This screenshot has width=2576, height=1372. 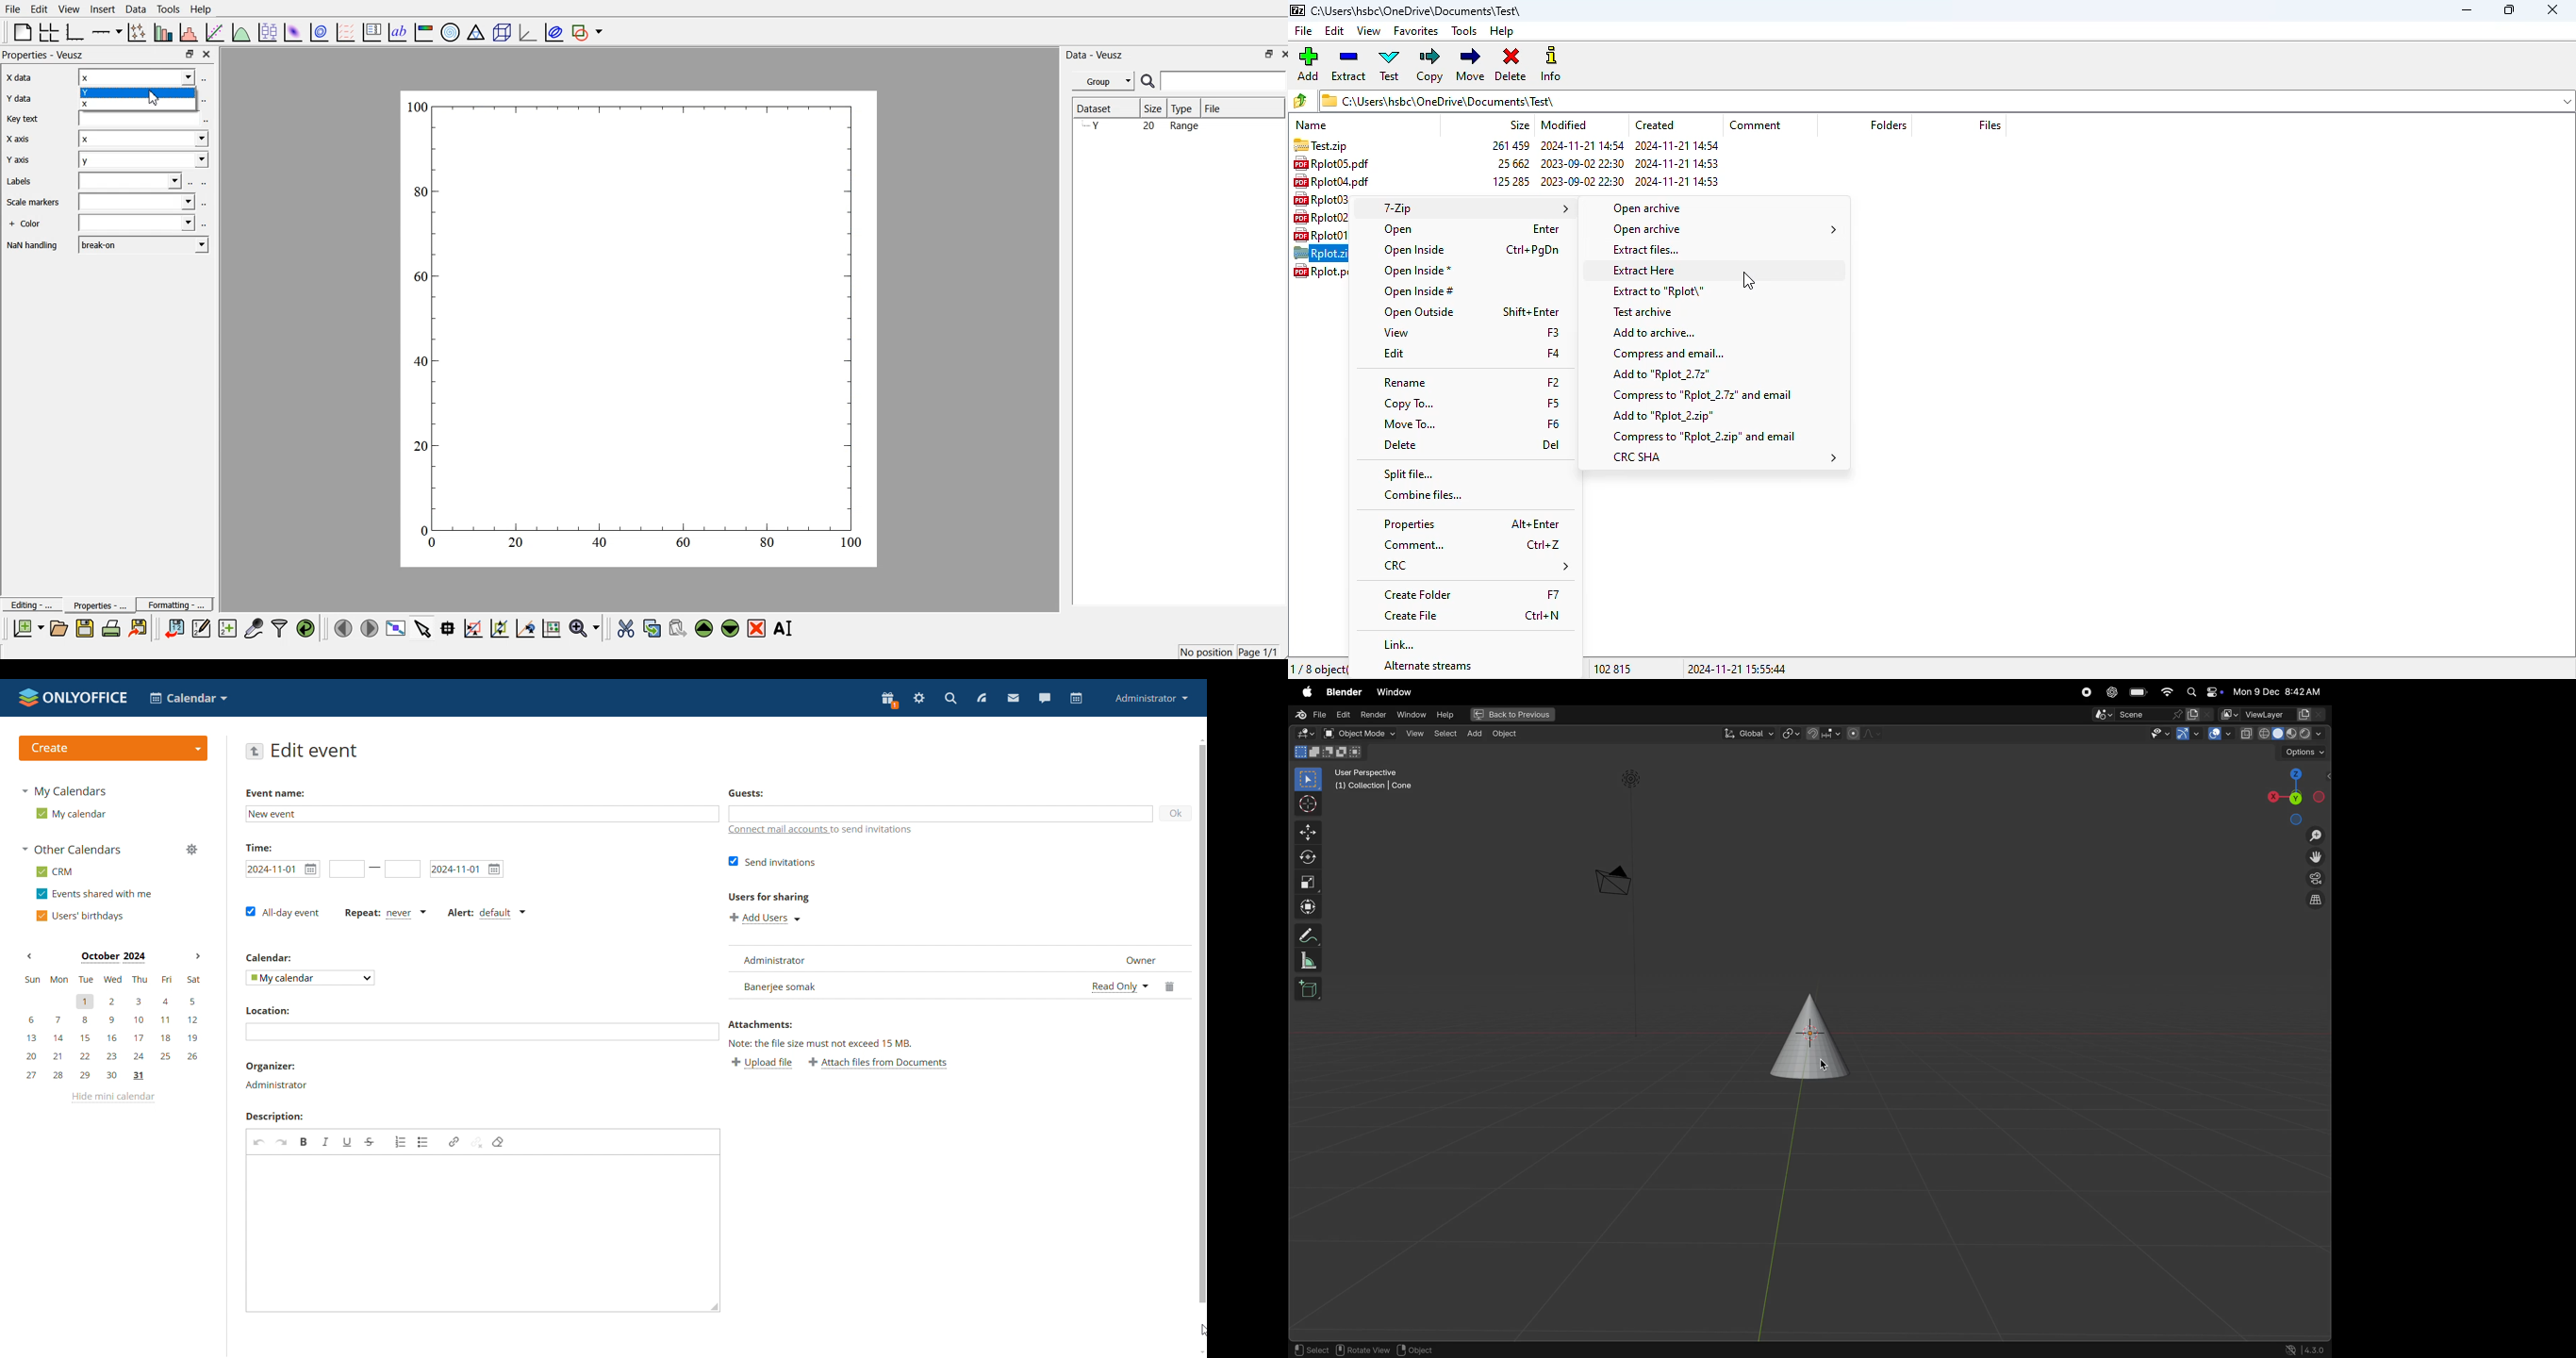 I want to click on arrange a graph in a grid, so click(x=50, y=31).